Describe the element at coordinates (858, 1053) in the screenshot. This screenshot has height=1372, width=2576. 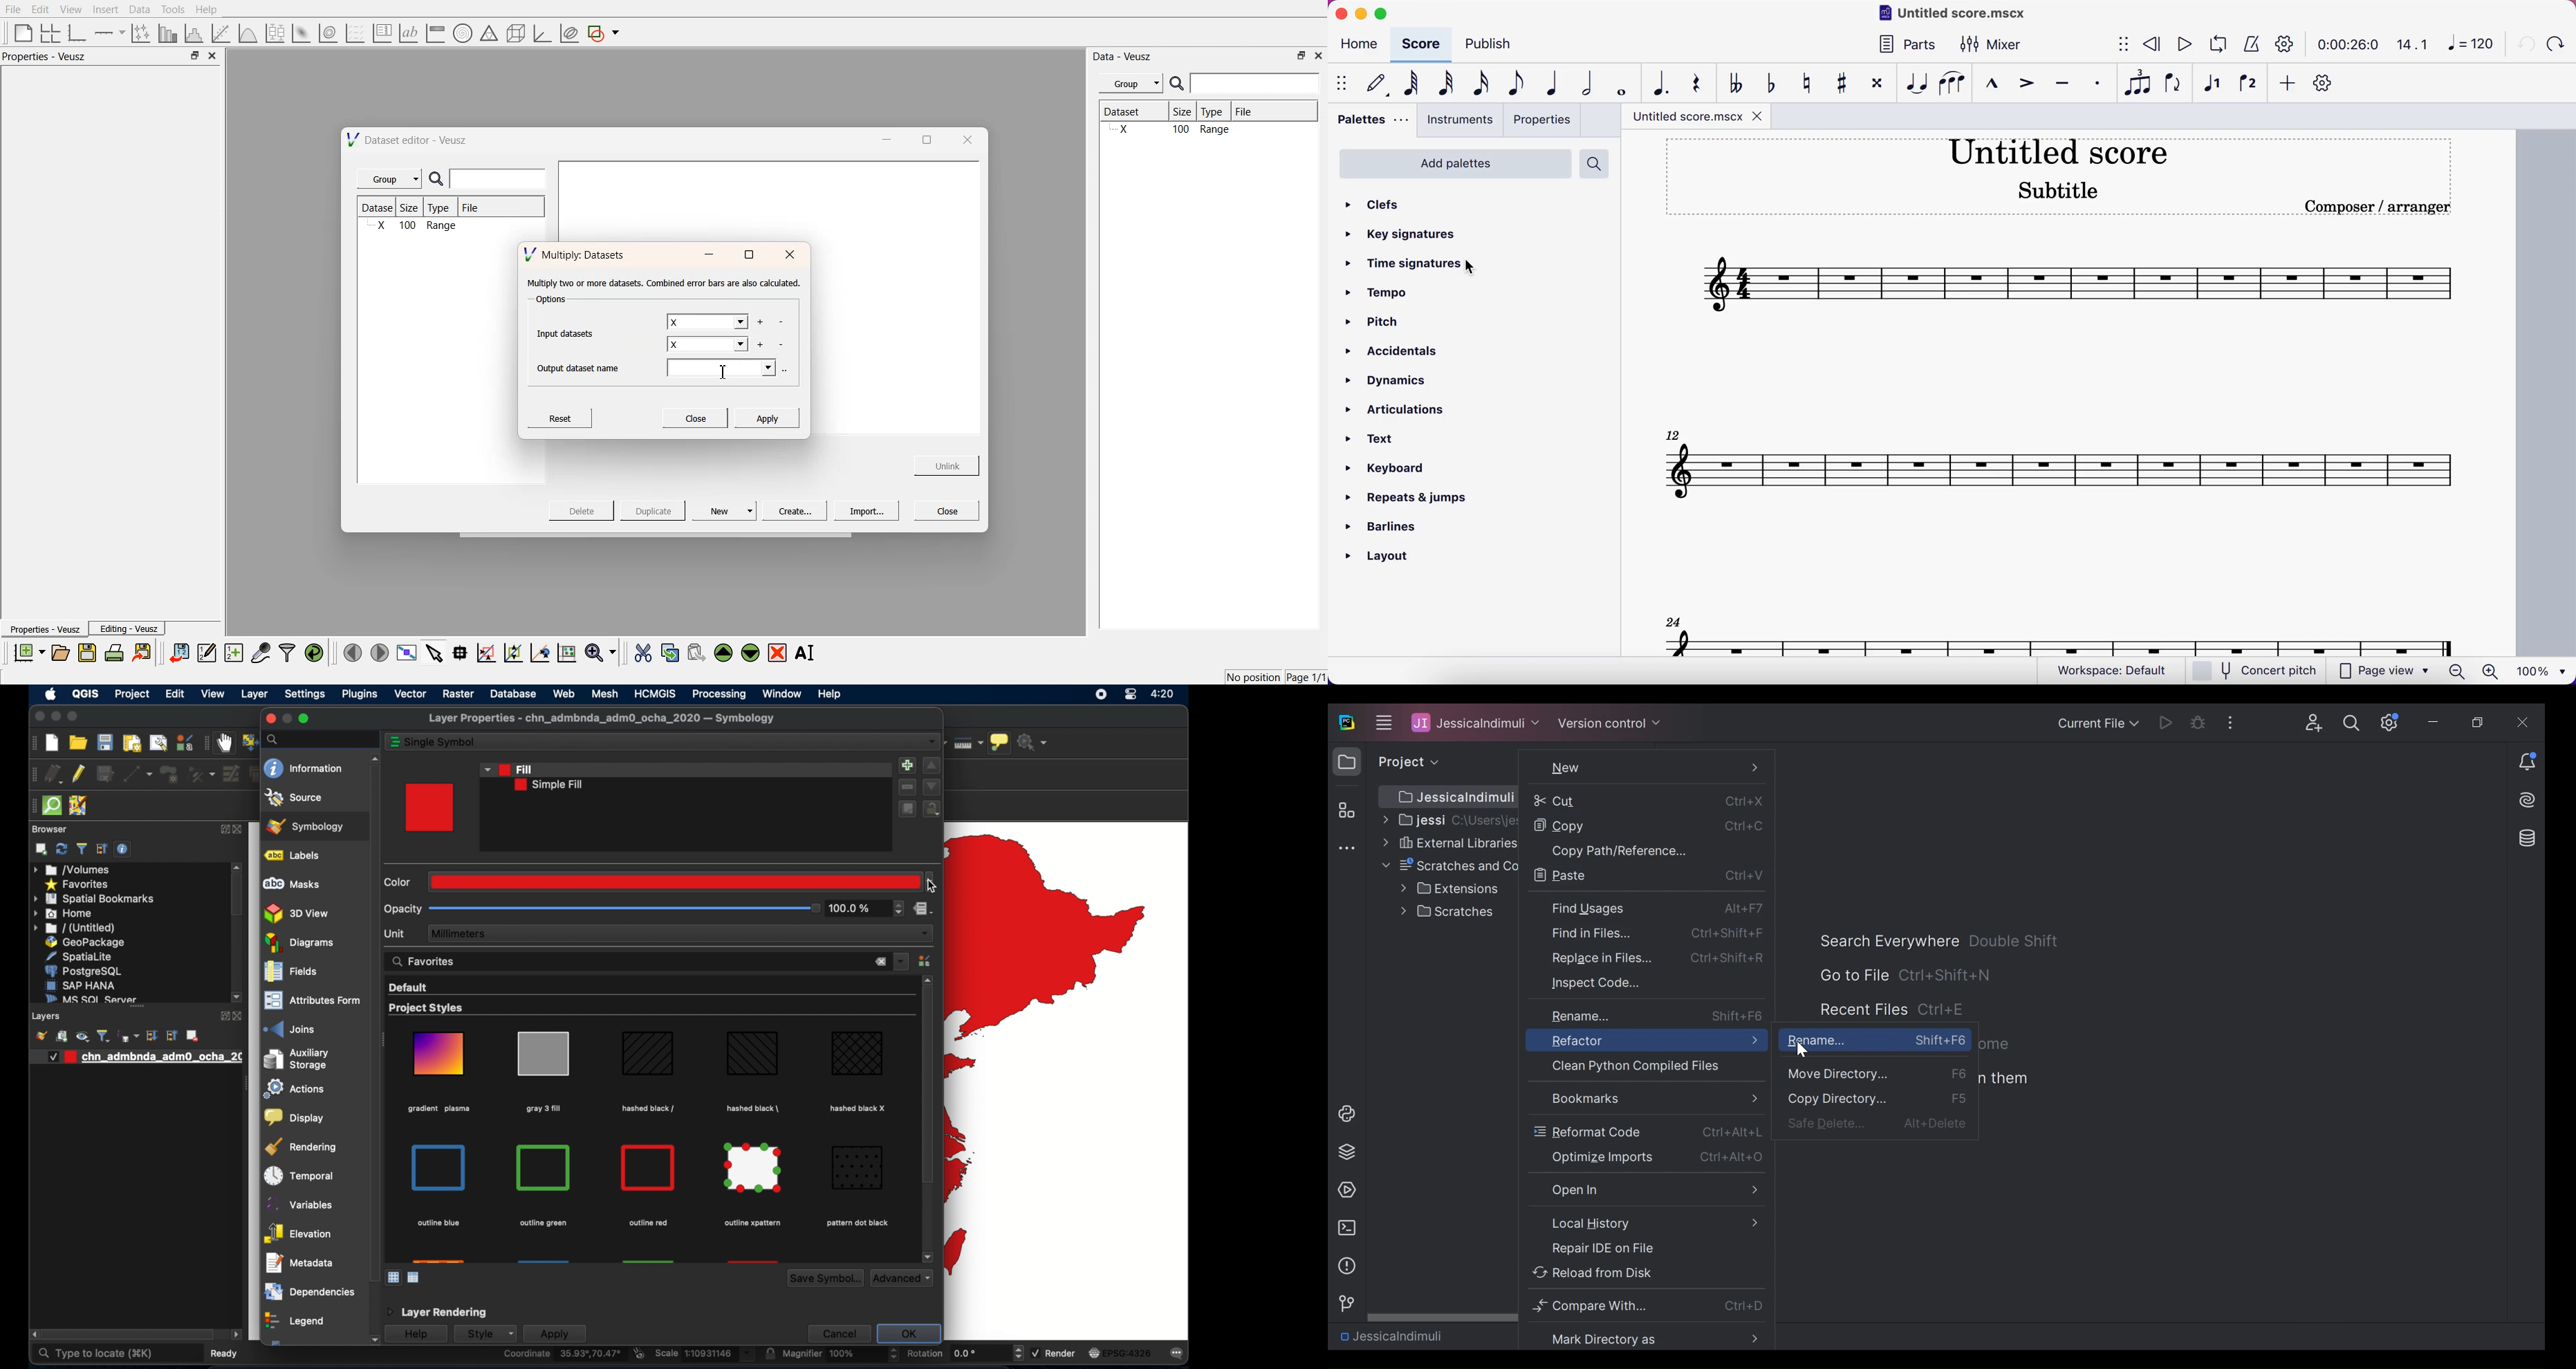
I see `Gradient preview ` at that location.